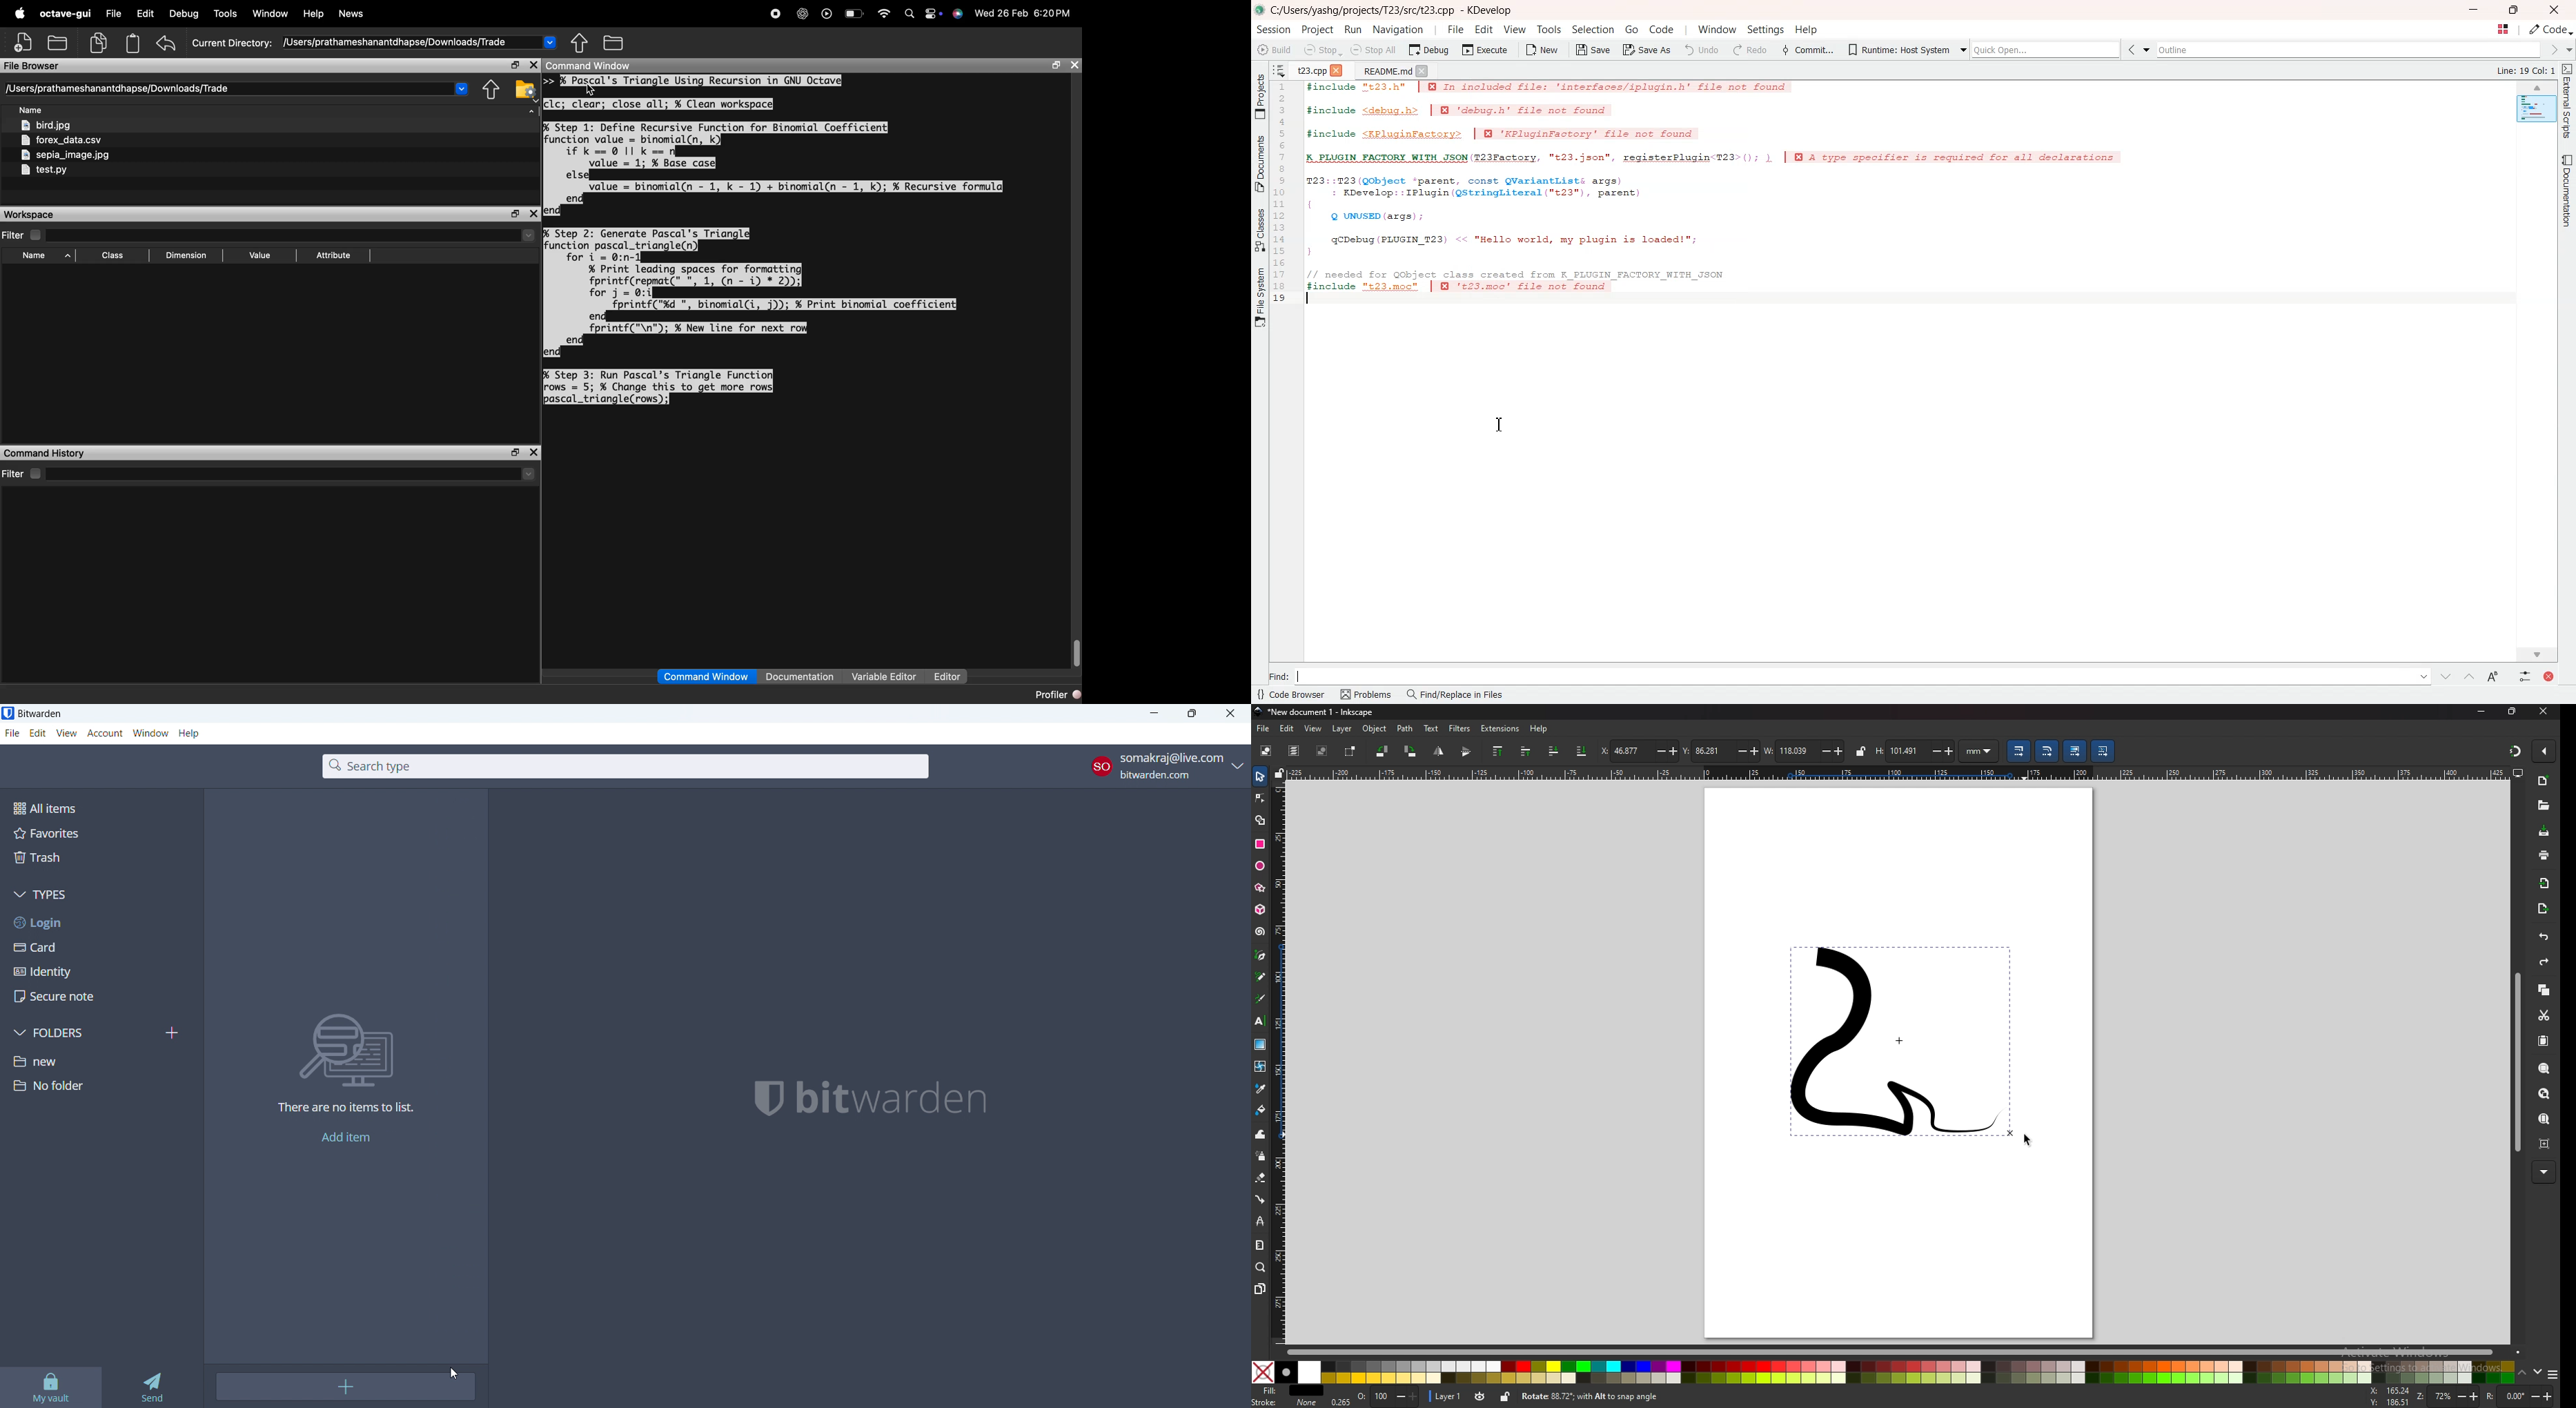  Describe the element at coordinates (1261, 1134) in the screenshot. I see `tweak` at that location.